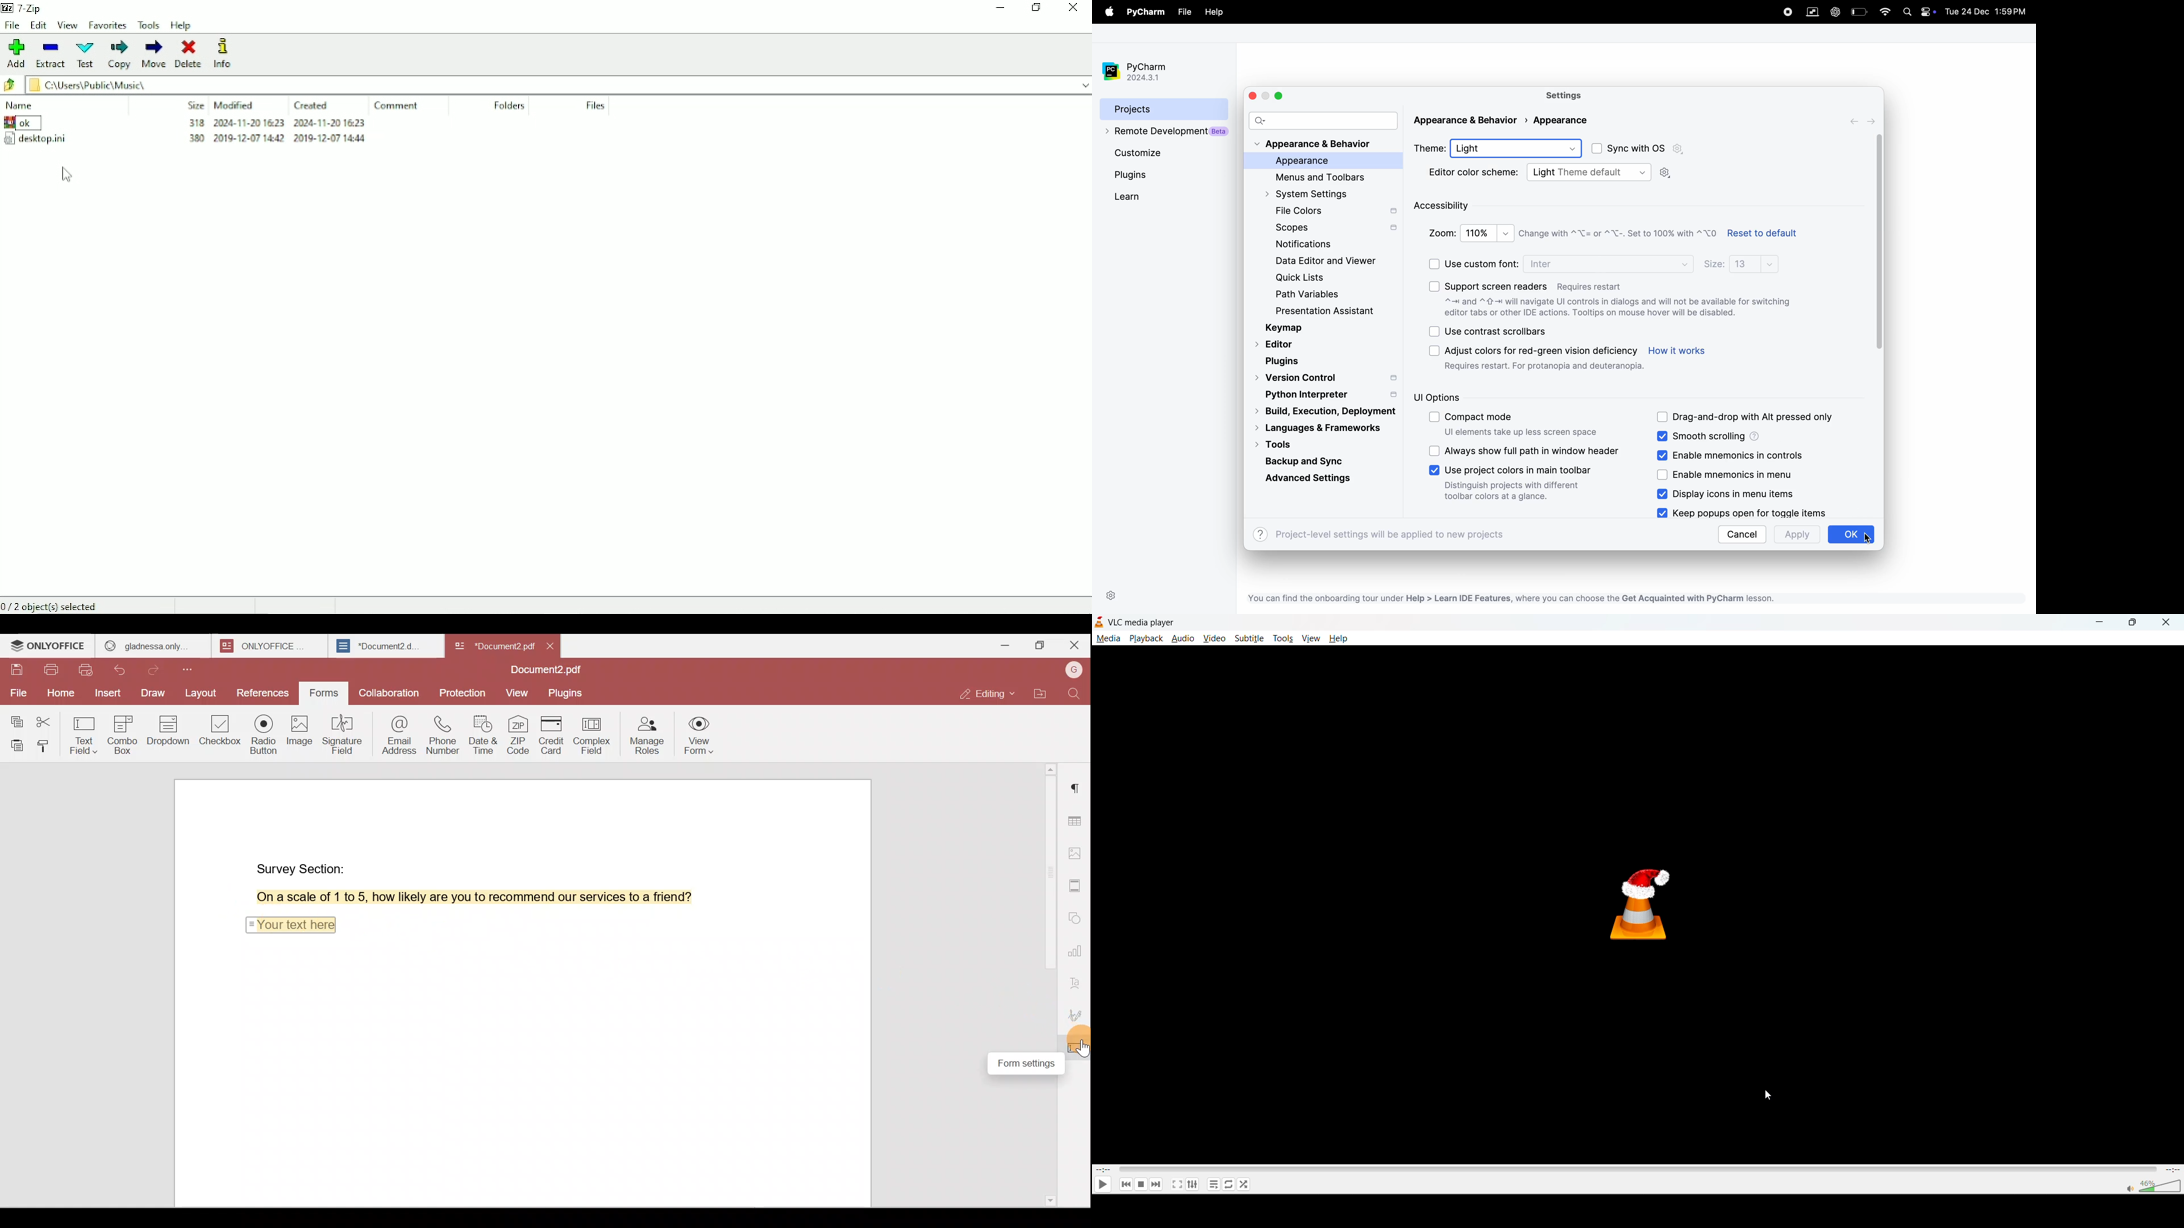 The width and height of the screenshot is (2184, 1232). Describe the element at coordinates (1107, 12) in the screenshot. I see `file menu` at that location.